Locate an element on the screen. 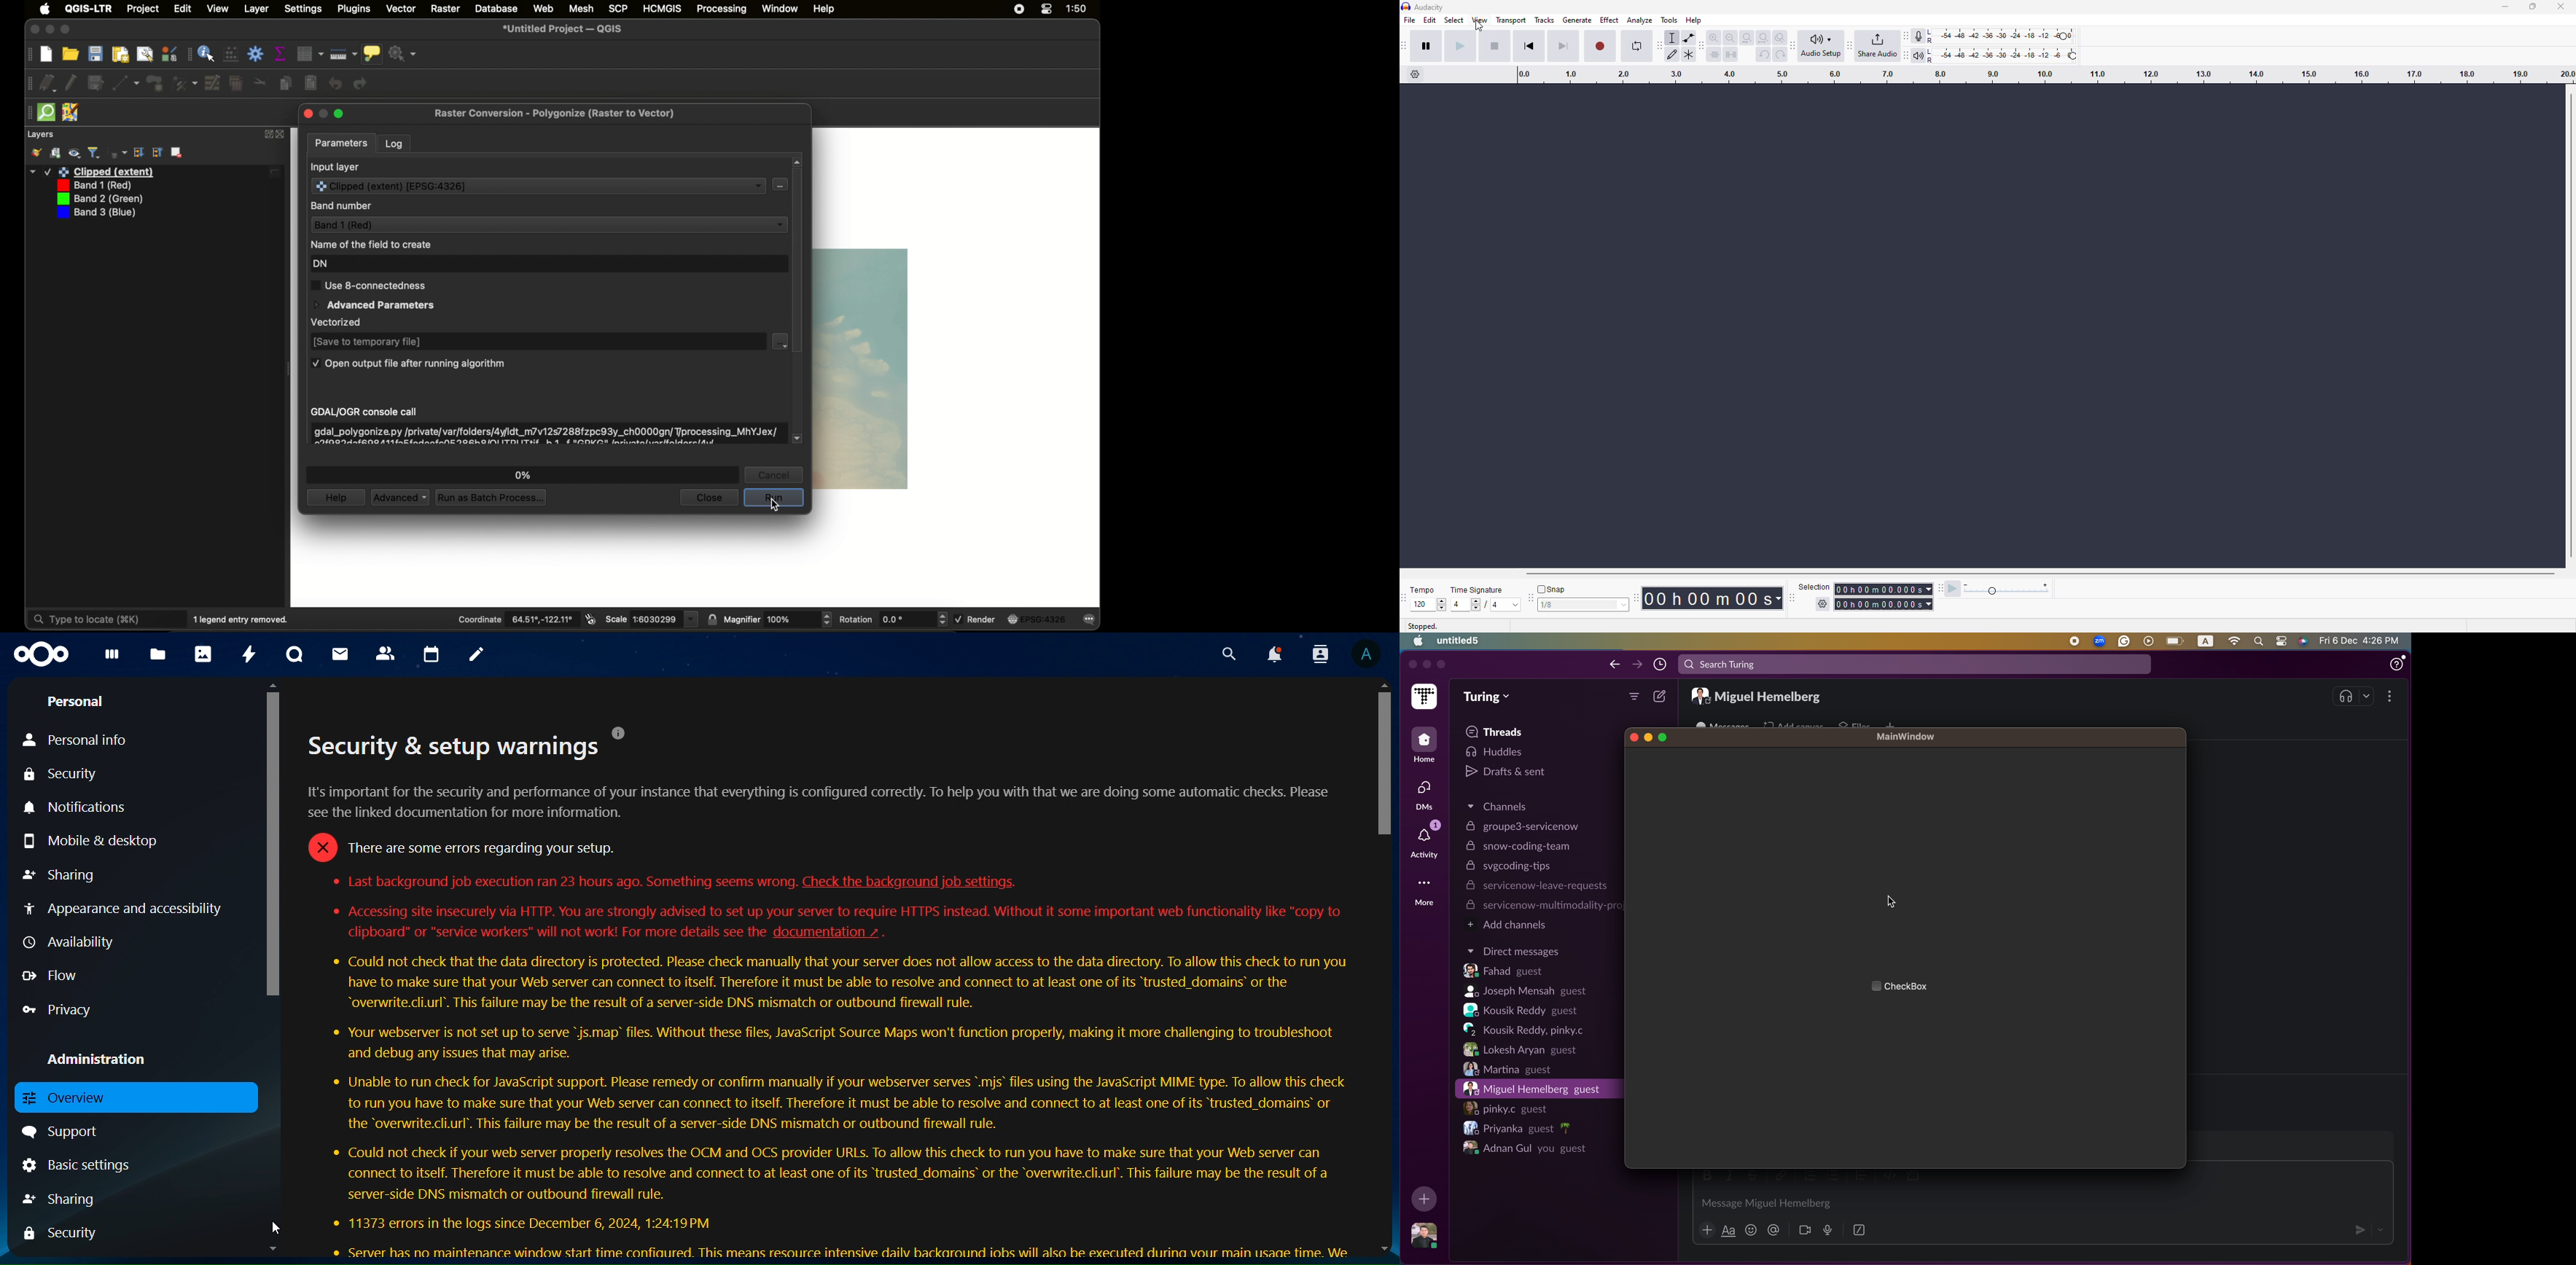 This screenshot has width=2576, height=1288. . . [1]
Security & setup warnings
It's important for the security and performance of your instance that everything is configured correctly. To help you with that we are doing some automatic checks. Please’
see the linked documentation for more information.
o There are some errors regarding your setup.

Last background job execution ran 23 hours ago. Something seems wrong. Check the background job settings.

* Accessing site insecurely via HTTP. You are strongly advised to set up your server to require HTTPS instead. Without it some important web functionality like "copy to
clipboard" or “service workers" will not work! For more details see the documentation ~ .

Could not check that the data directory is protected. Please check manually that your server does not allow access to the data directory. To allow this check to run you
have to make sure that your Web server can connect to itself. Therefore it must be able to resolve and connect to at least one of its ‘trusted_domains’ or the
“overwrite.cli.url’. This failure may be the result of a server-side DNS mismatch or outbound firewall rule.

* Your webserver is not set up to serve “js.map’ files. Without these files, JavaScript Source Maps won't function properly, making it more challenging to troubleshoot
and debug any issues that may arise.

Unable to run check for JavaScript support. Please remedy or confirm manually if your webserver serves ".mijs" files using the JavaScript MIME type. To allow this check
to run you have to make sure that your Web server can connect to itself. Therefore it must be able to resolve and connect to at least one of its “trusted_domains’ or
the “overwrite.cli.url’. This failure may be the result of a server-side DNS mismatch or outbound firewall rule.

Could not check if your web server properly resolves the OCM and OCS provider URLs. To allow this check to run you have to make sure that your Web server can
connect to itself. Therefore it must be able to resolve and connect to at least one of its ‘trusted_domains’ or the “overwrite.cli.url’. This failure may be the result of a
server-side DNS mismatch or outbound firewall rule.

* 11373 errors in the logs since December 6, 2024, 1:24:19 PM is located at coordinates (827, 991).